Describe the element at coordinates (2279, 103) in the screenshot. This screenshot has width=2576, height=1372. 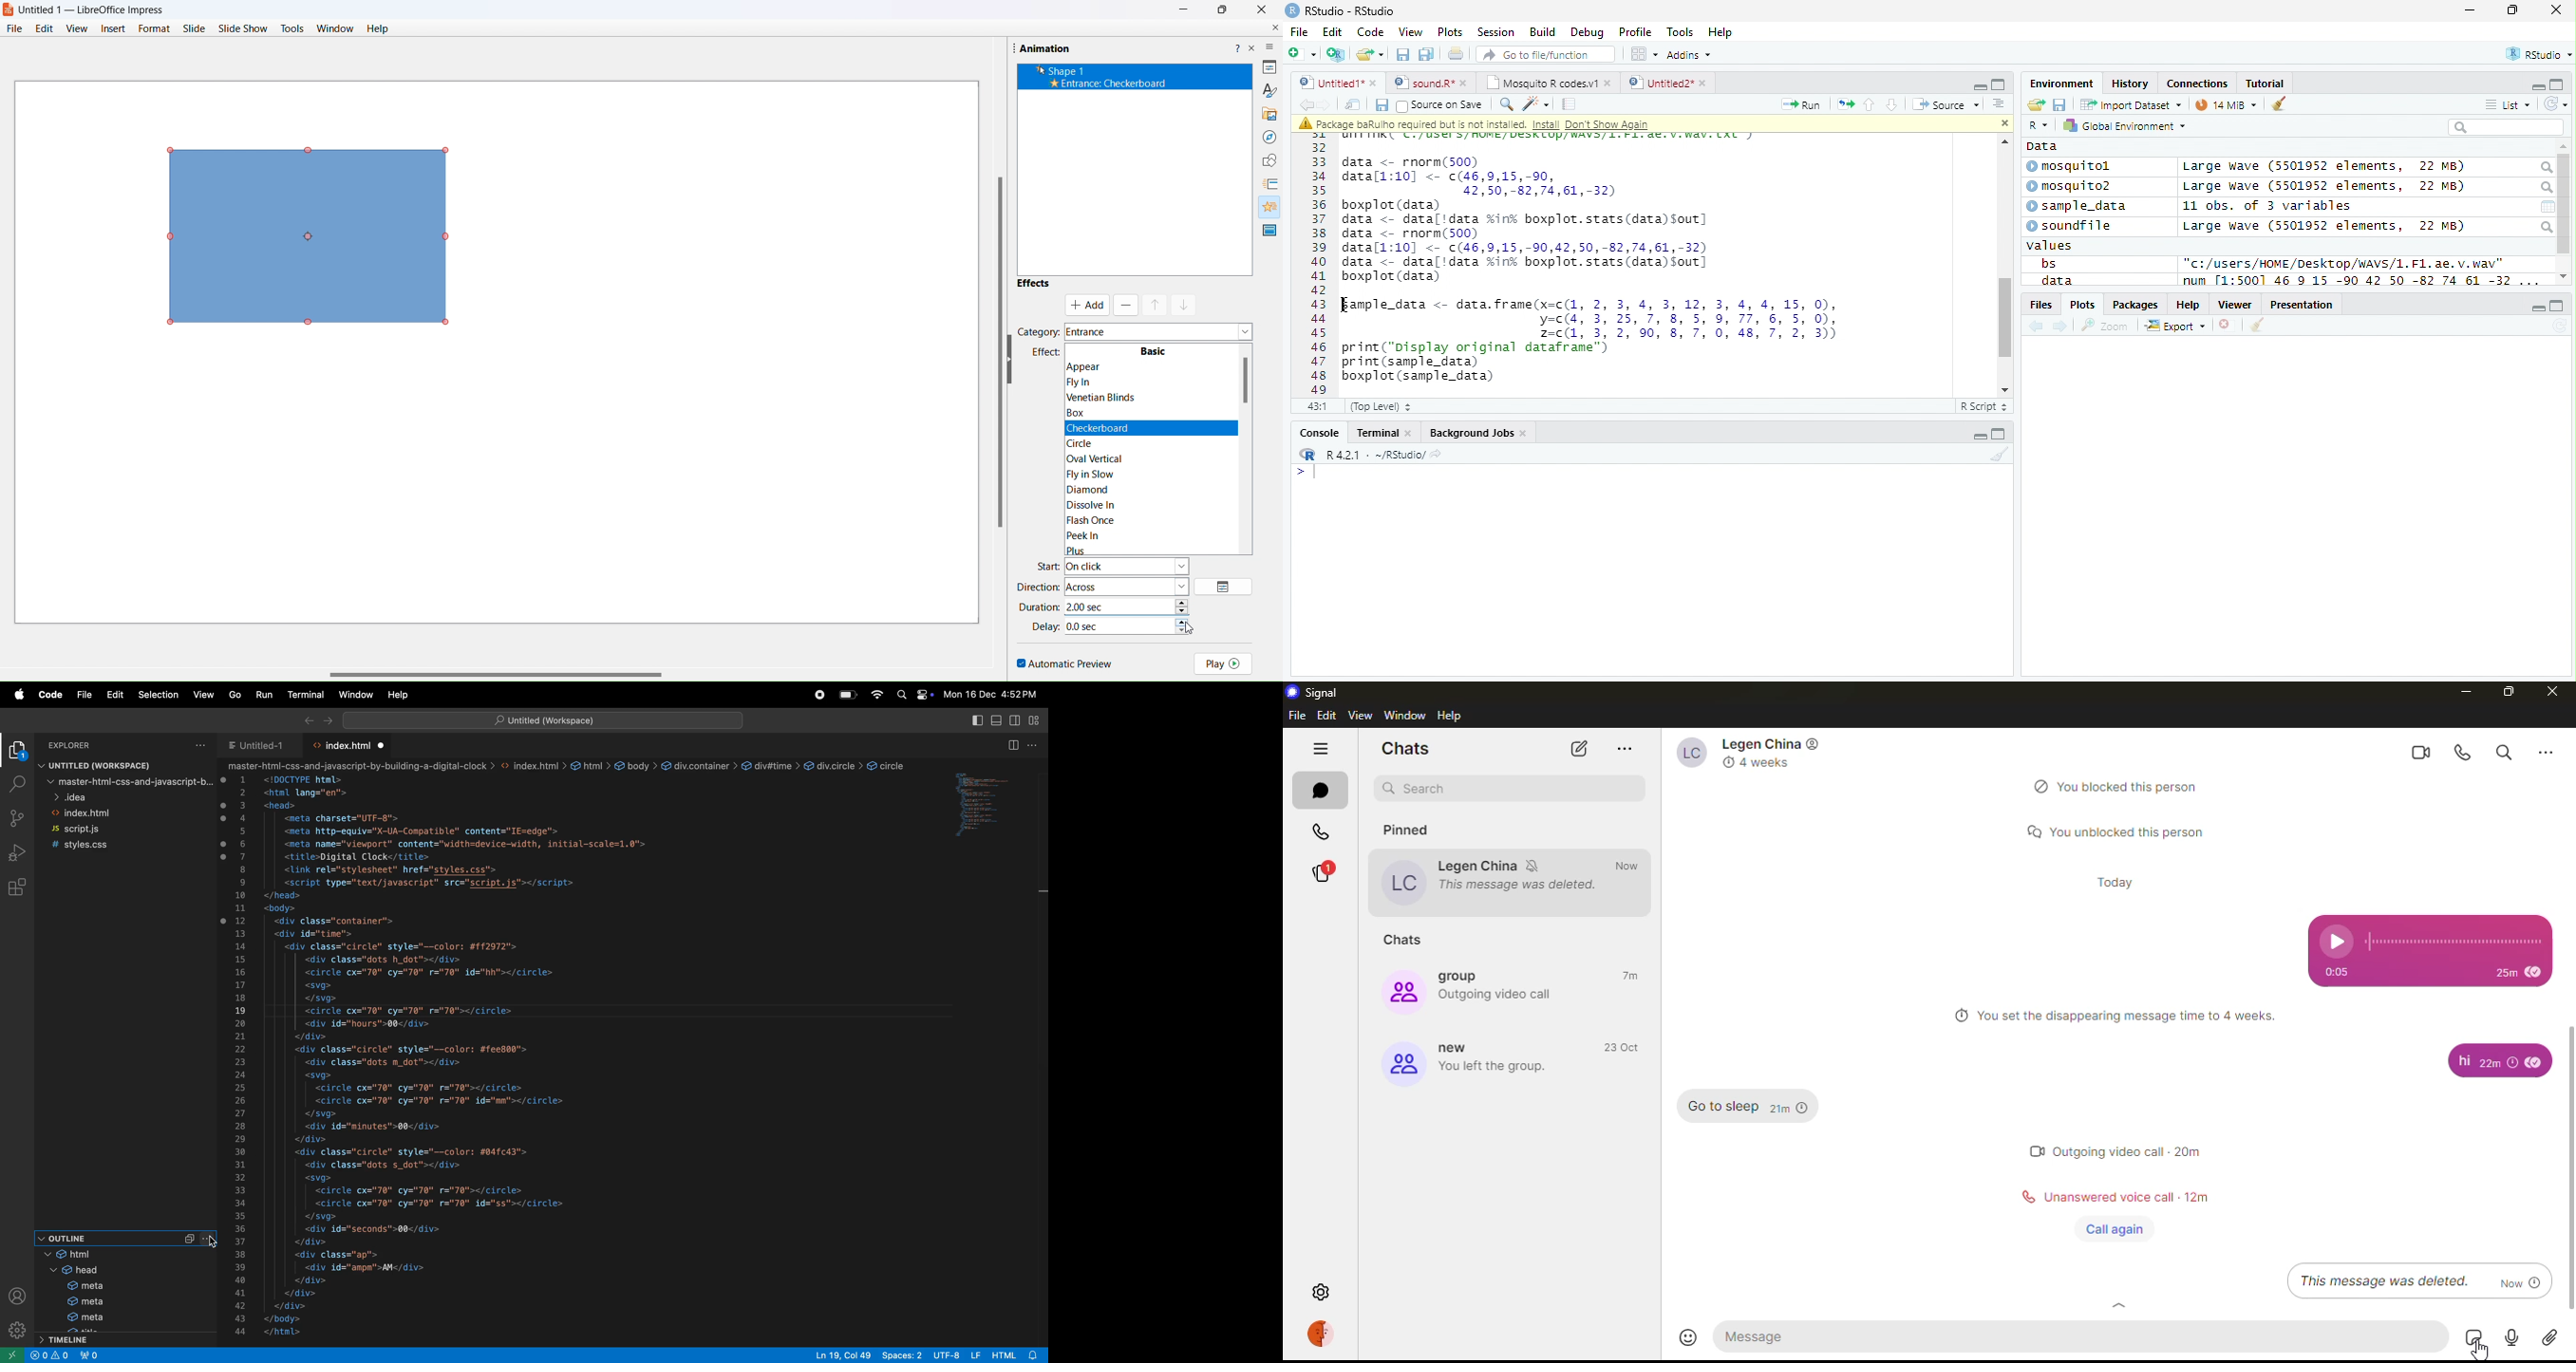
I see `clear console` at that location.